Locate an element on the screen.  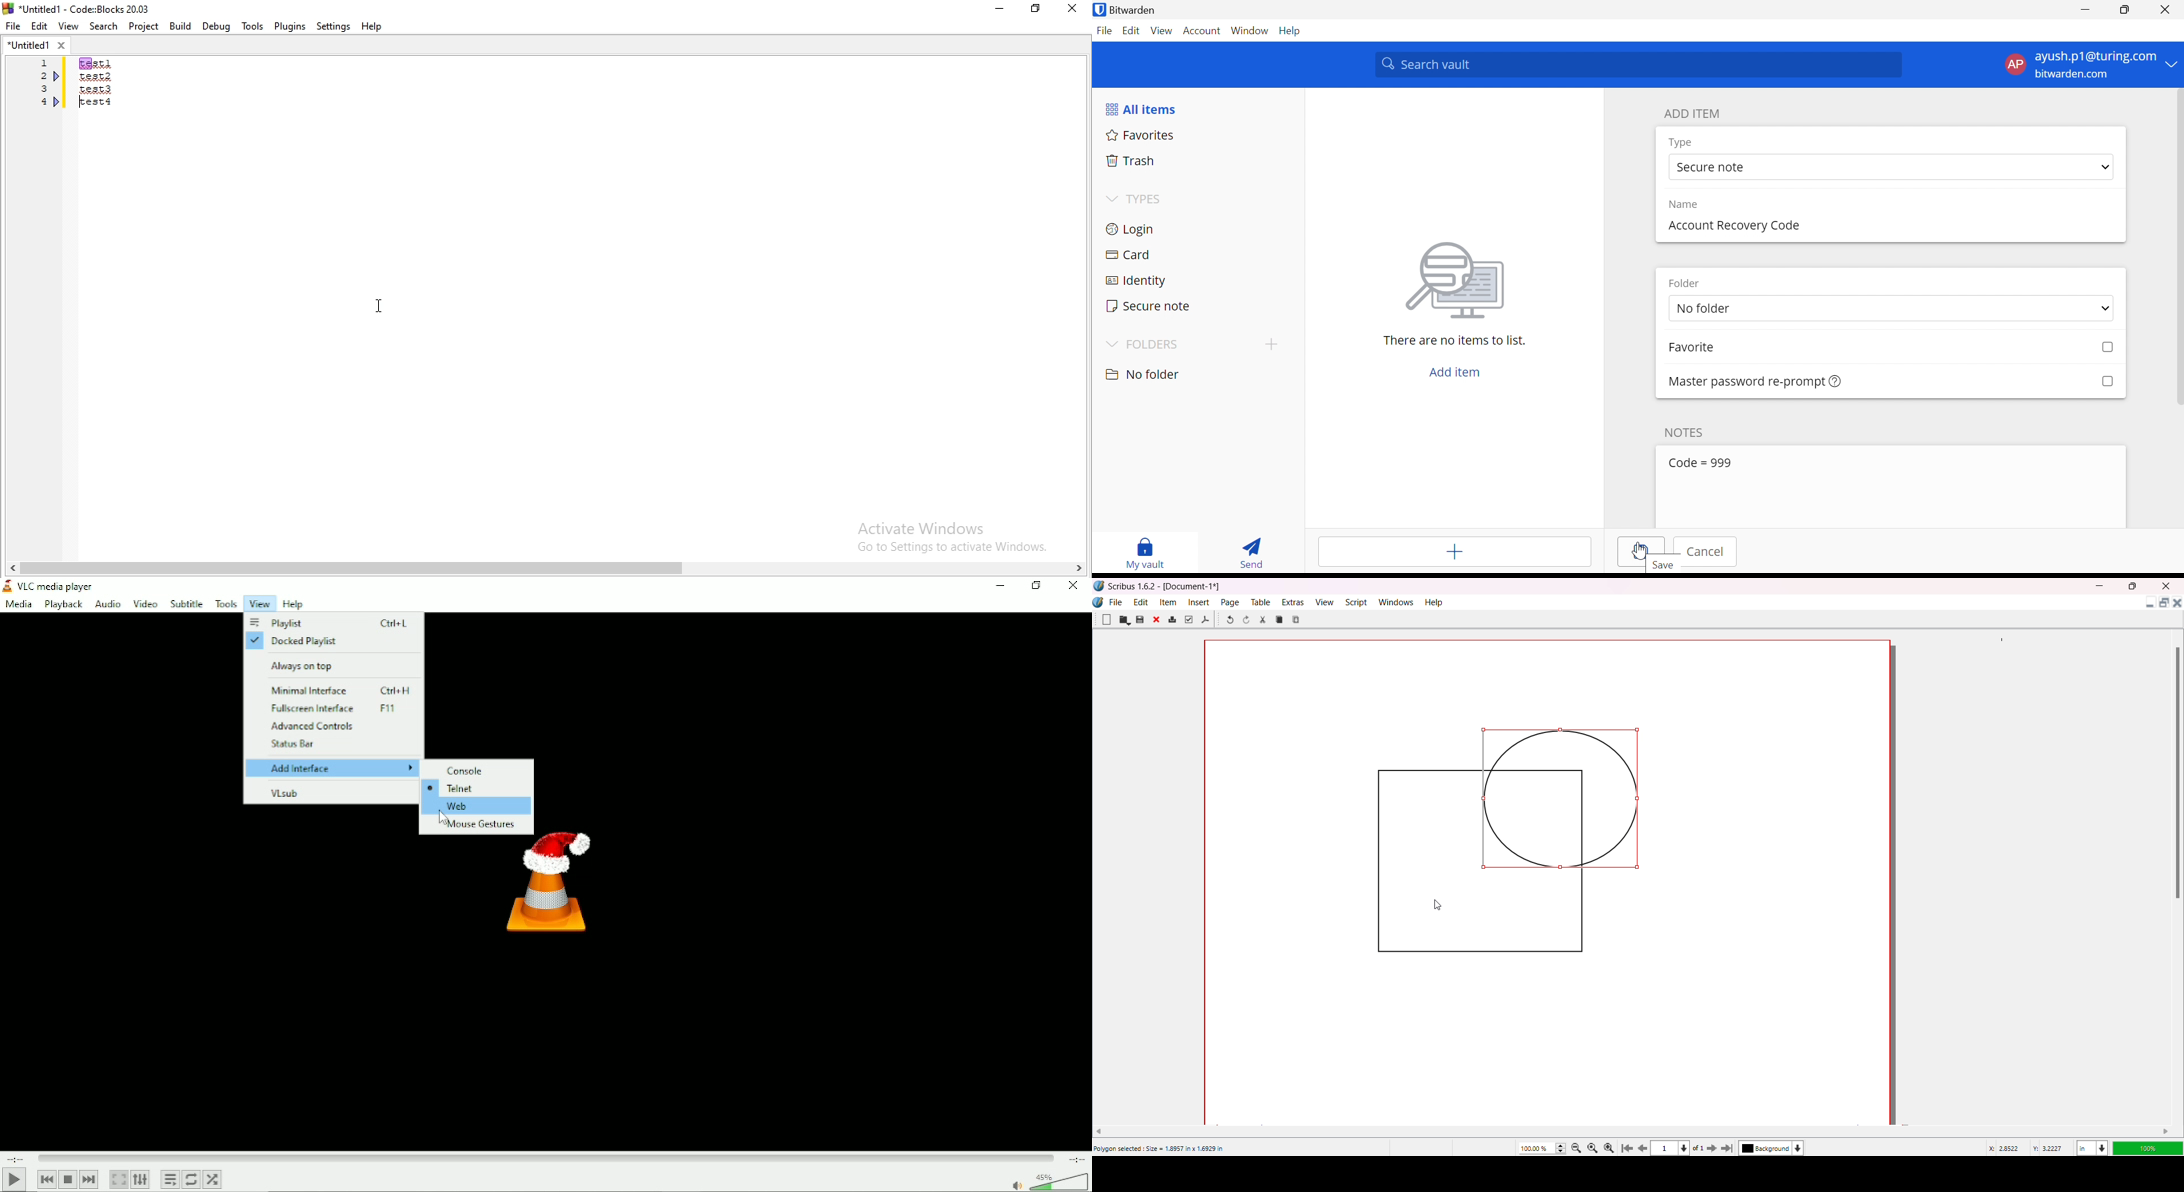
Type is located at coordinates (1681, 142).